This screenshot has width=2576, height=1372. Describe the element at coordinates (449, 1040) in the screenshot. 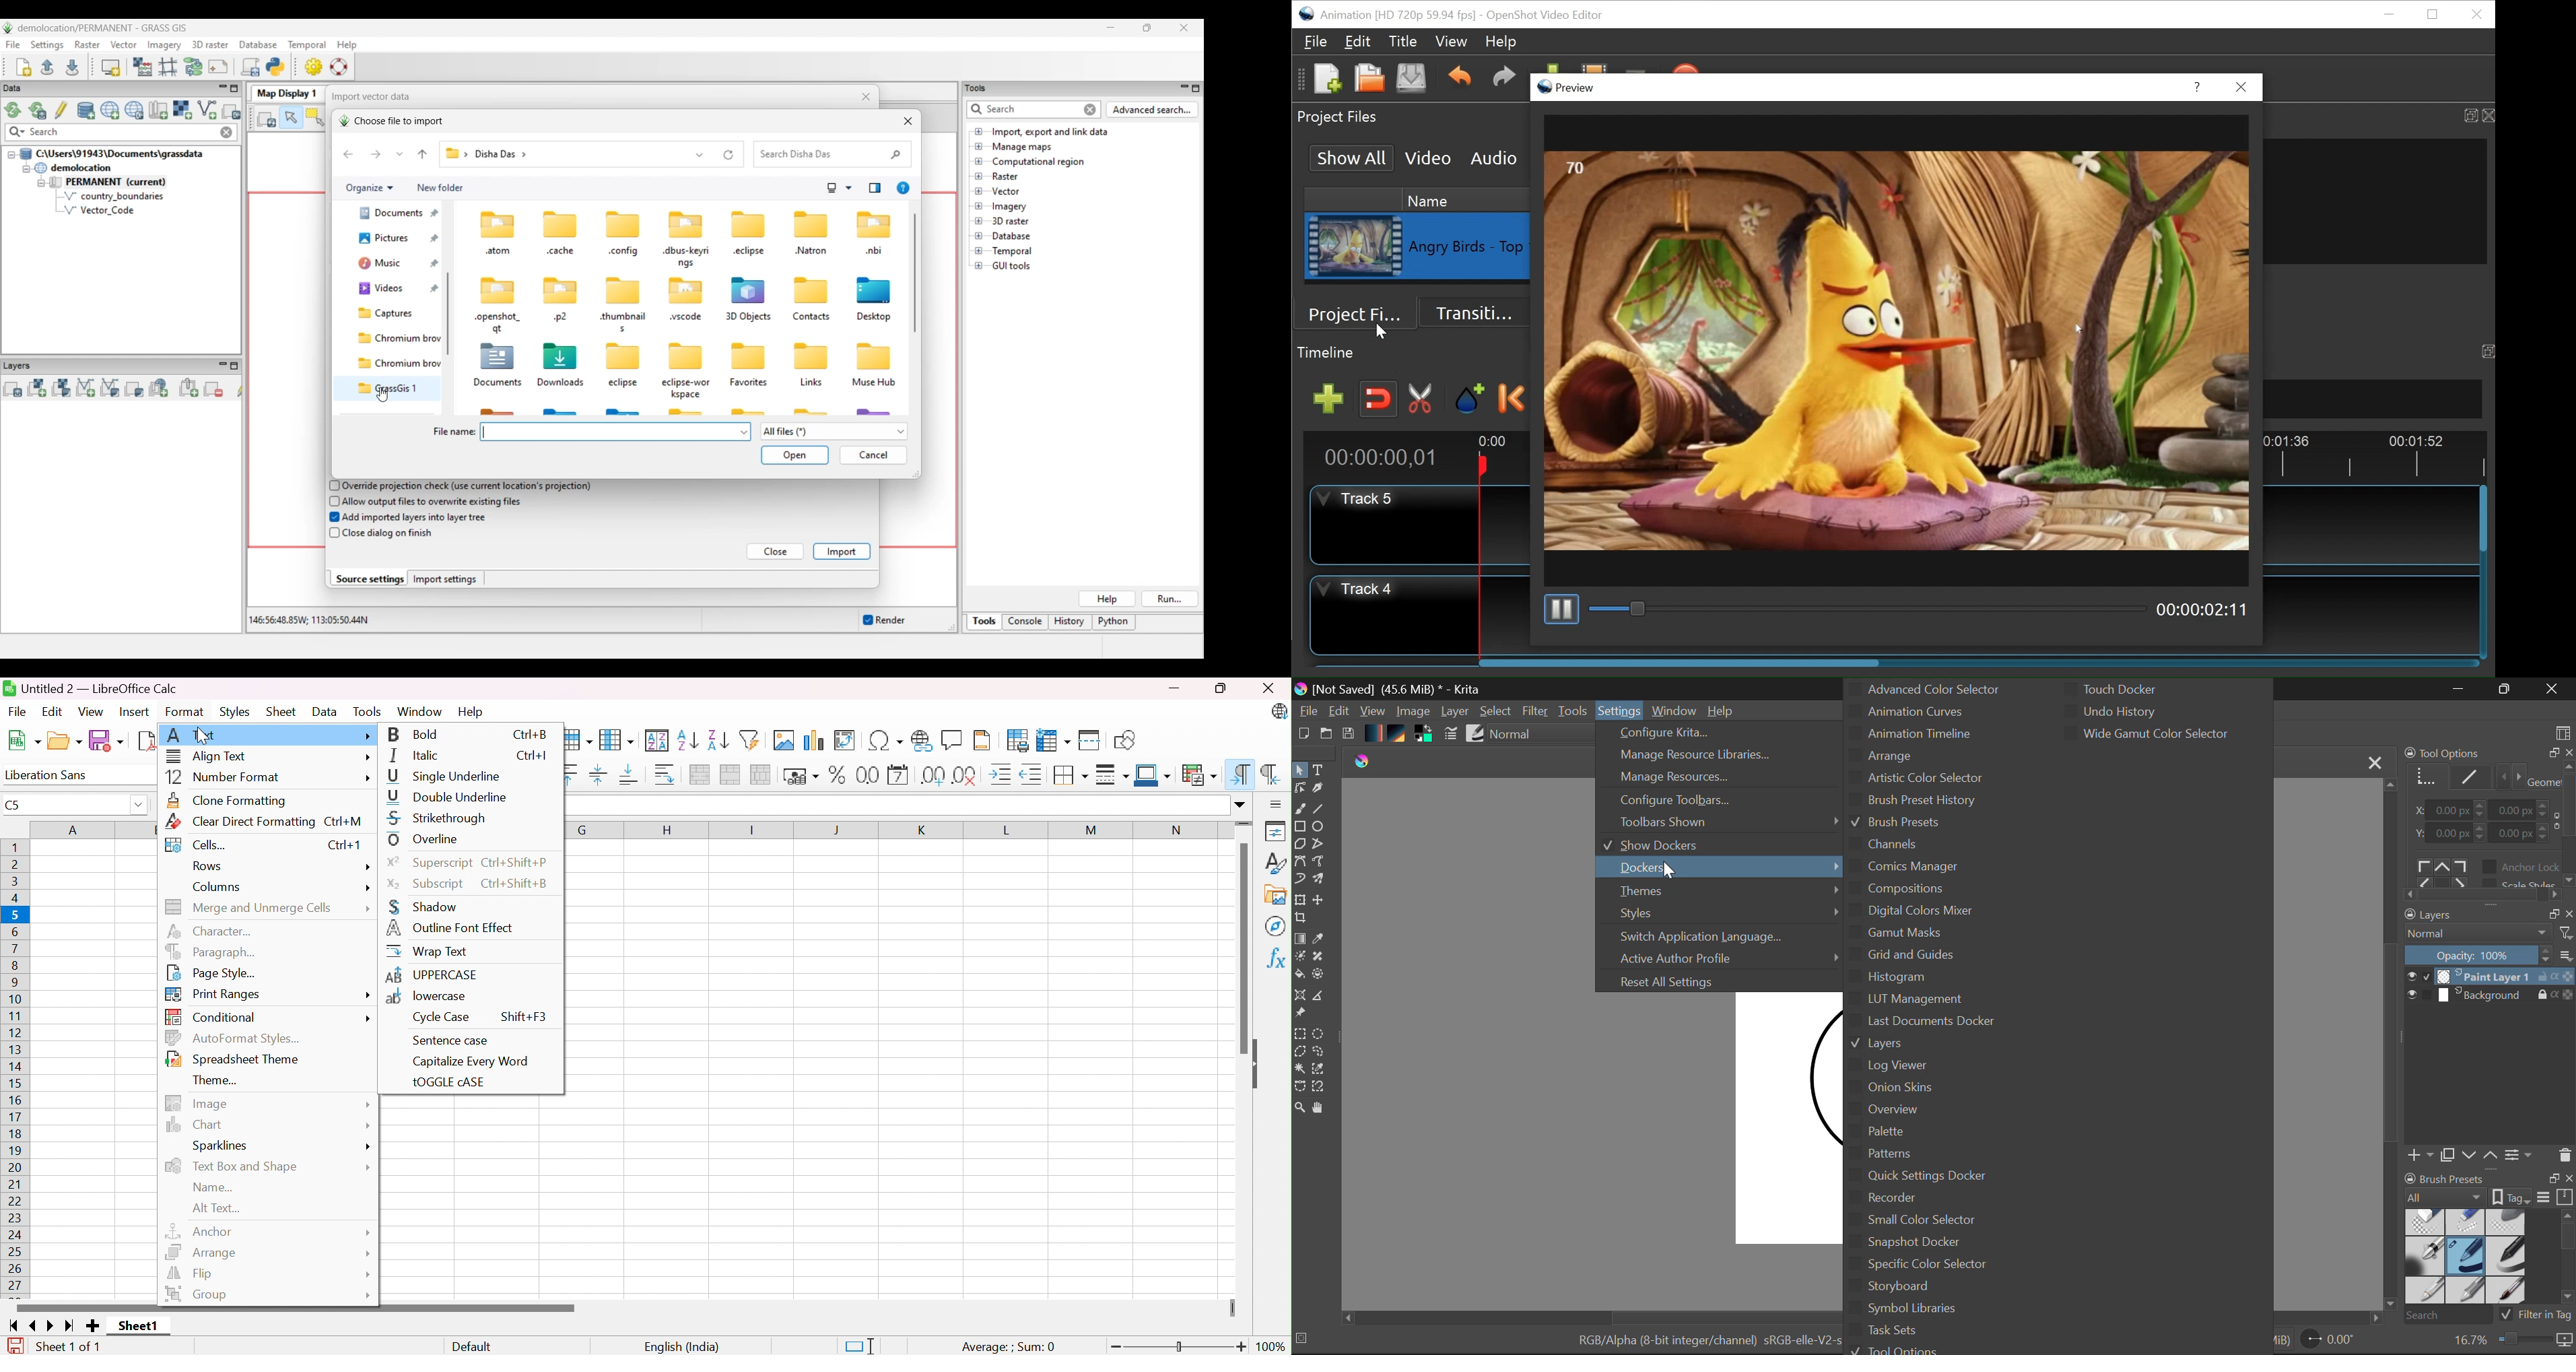

I see `Sentence Case` at that location.